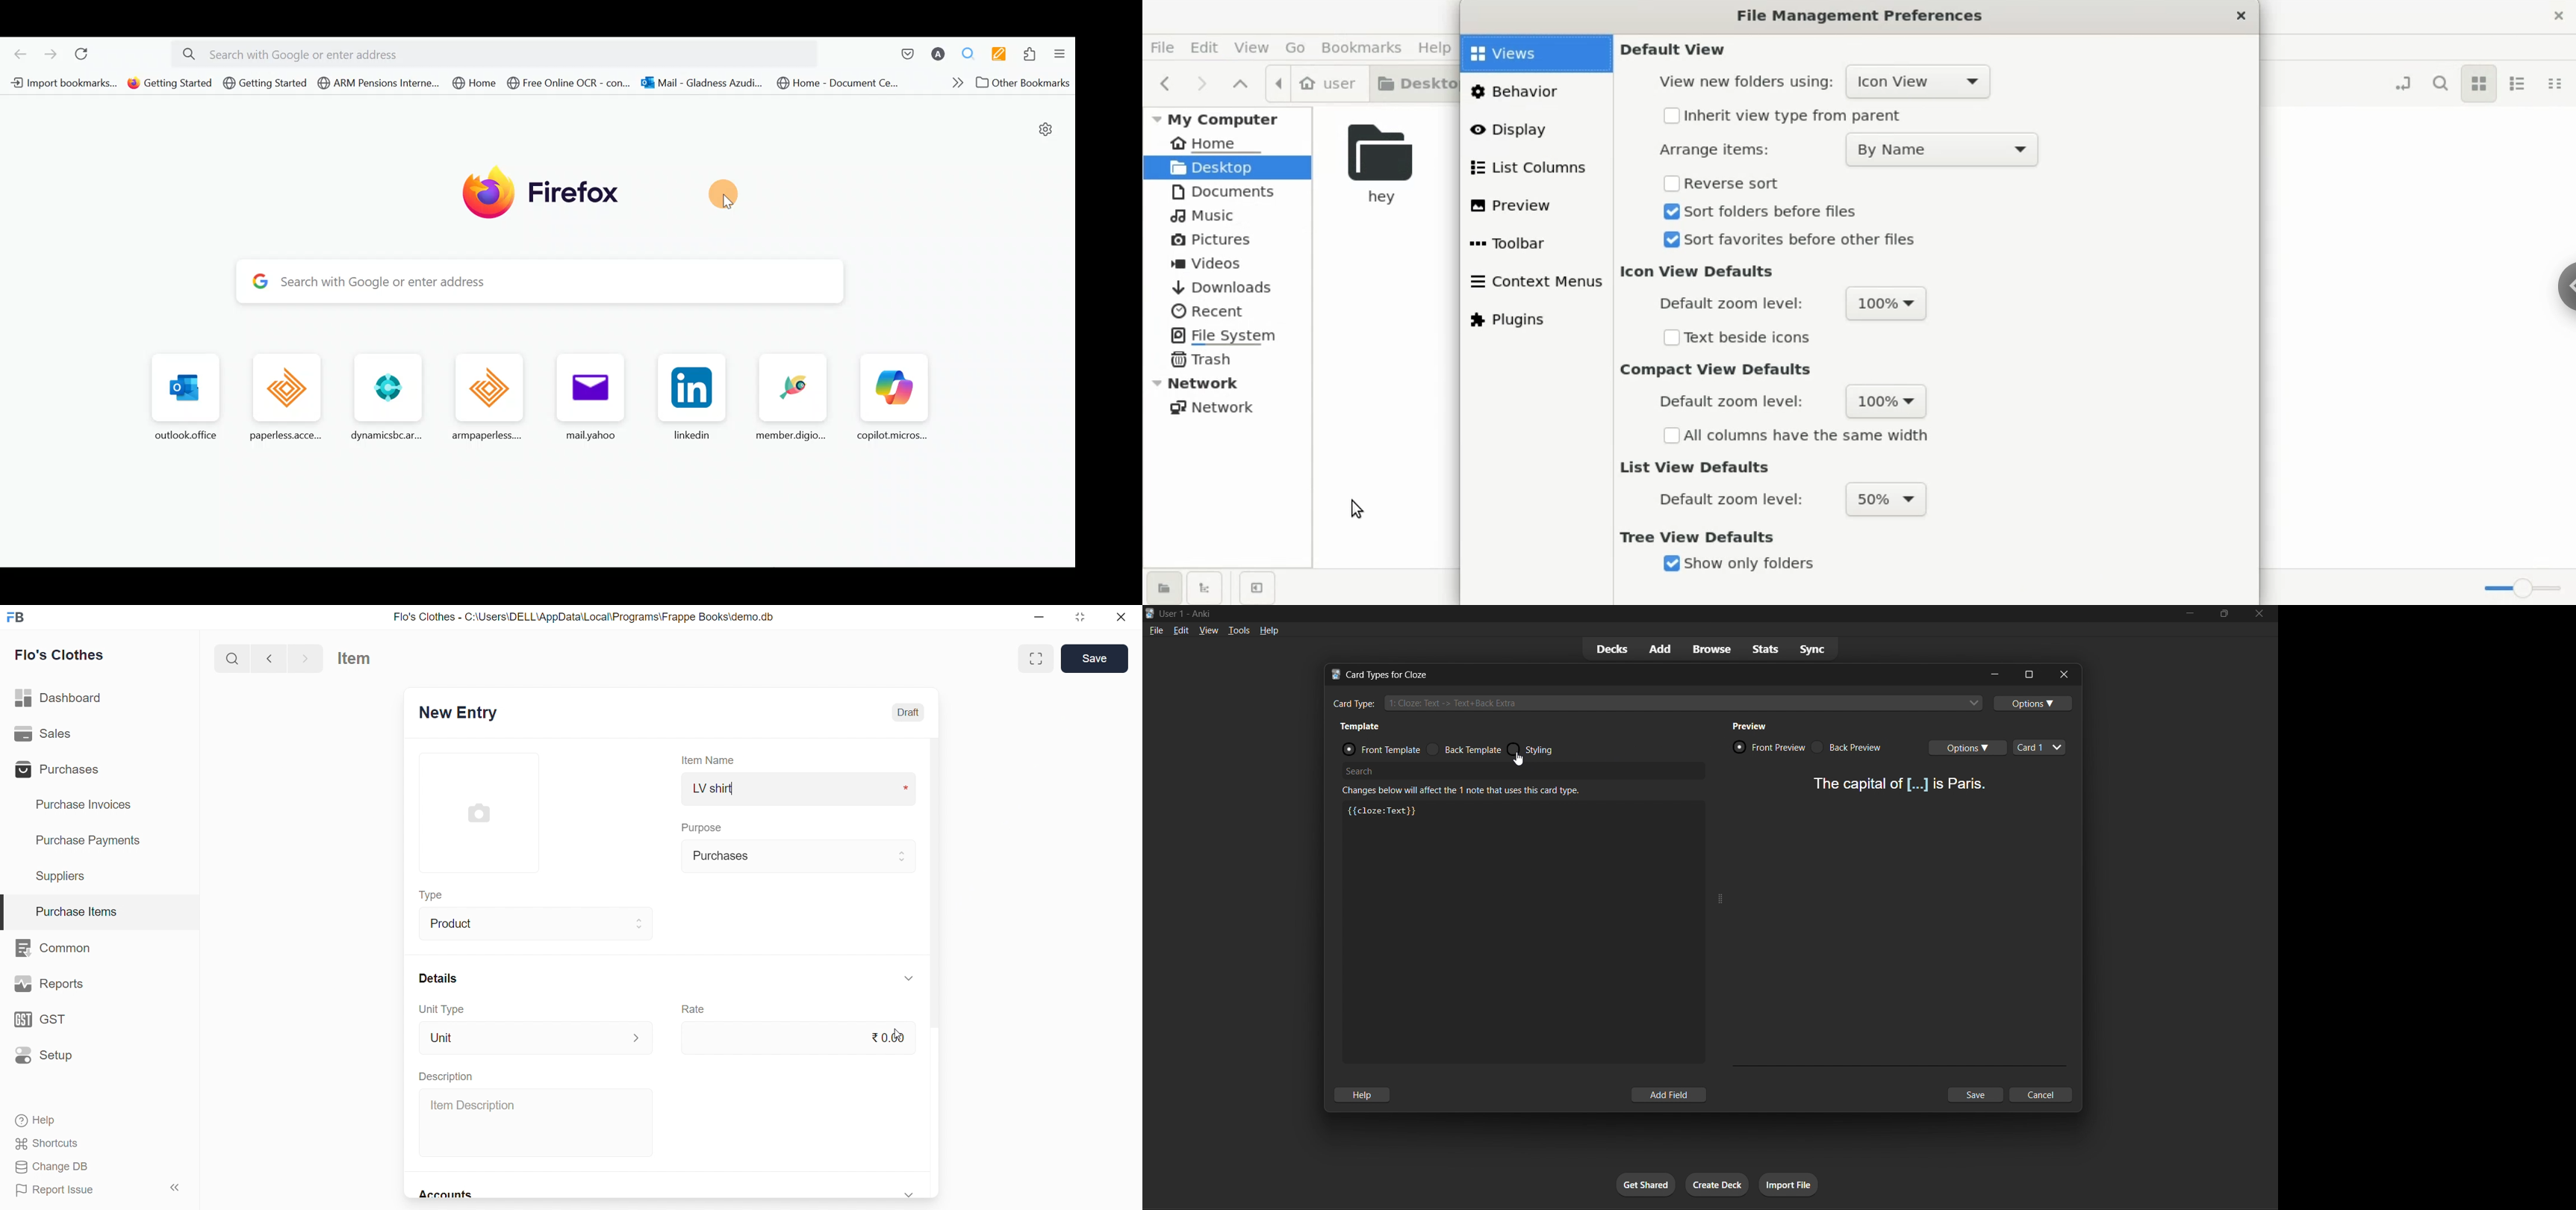  I want to click on save, so click(1978, 1096).